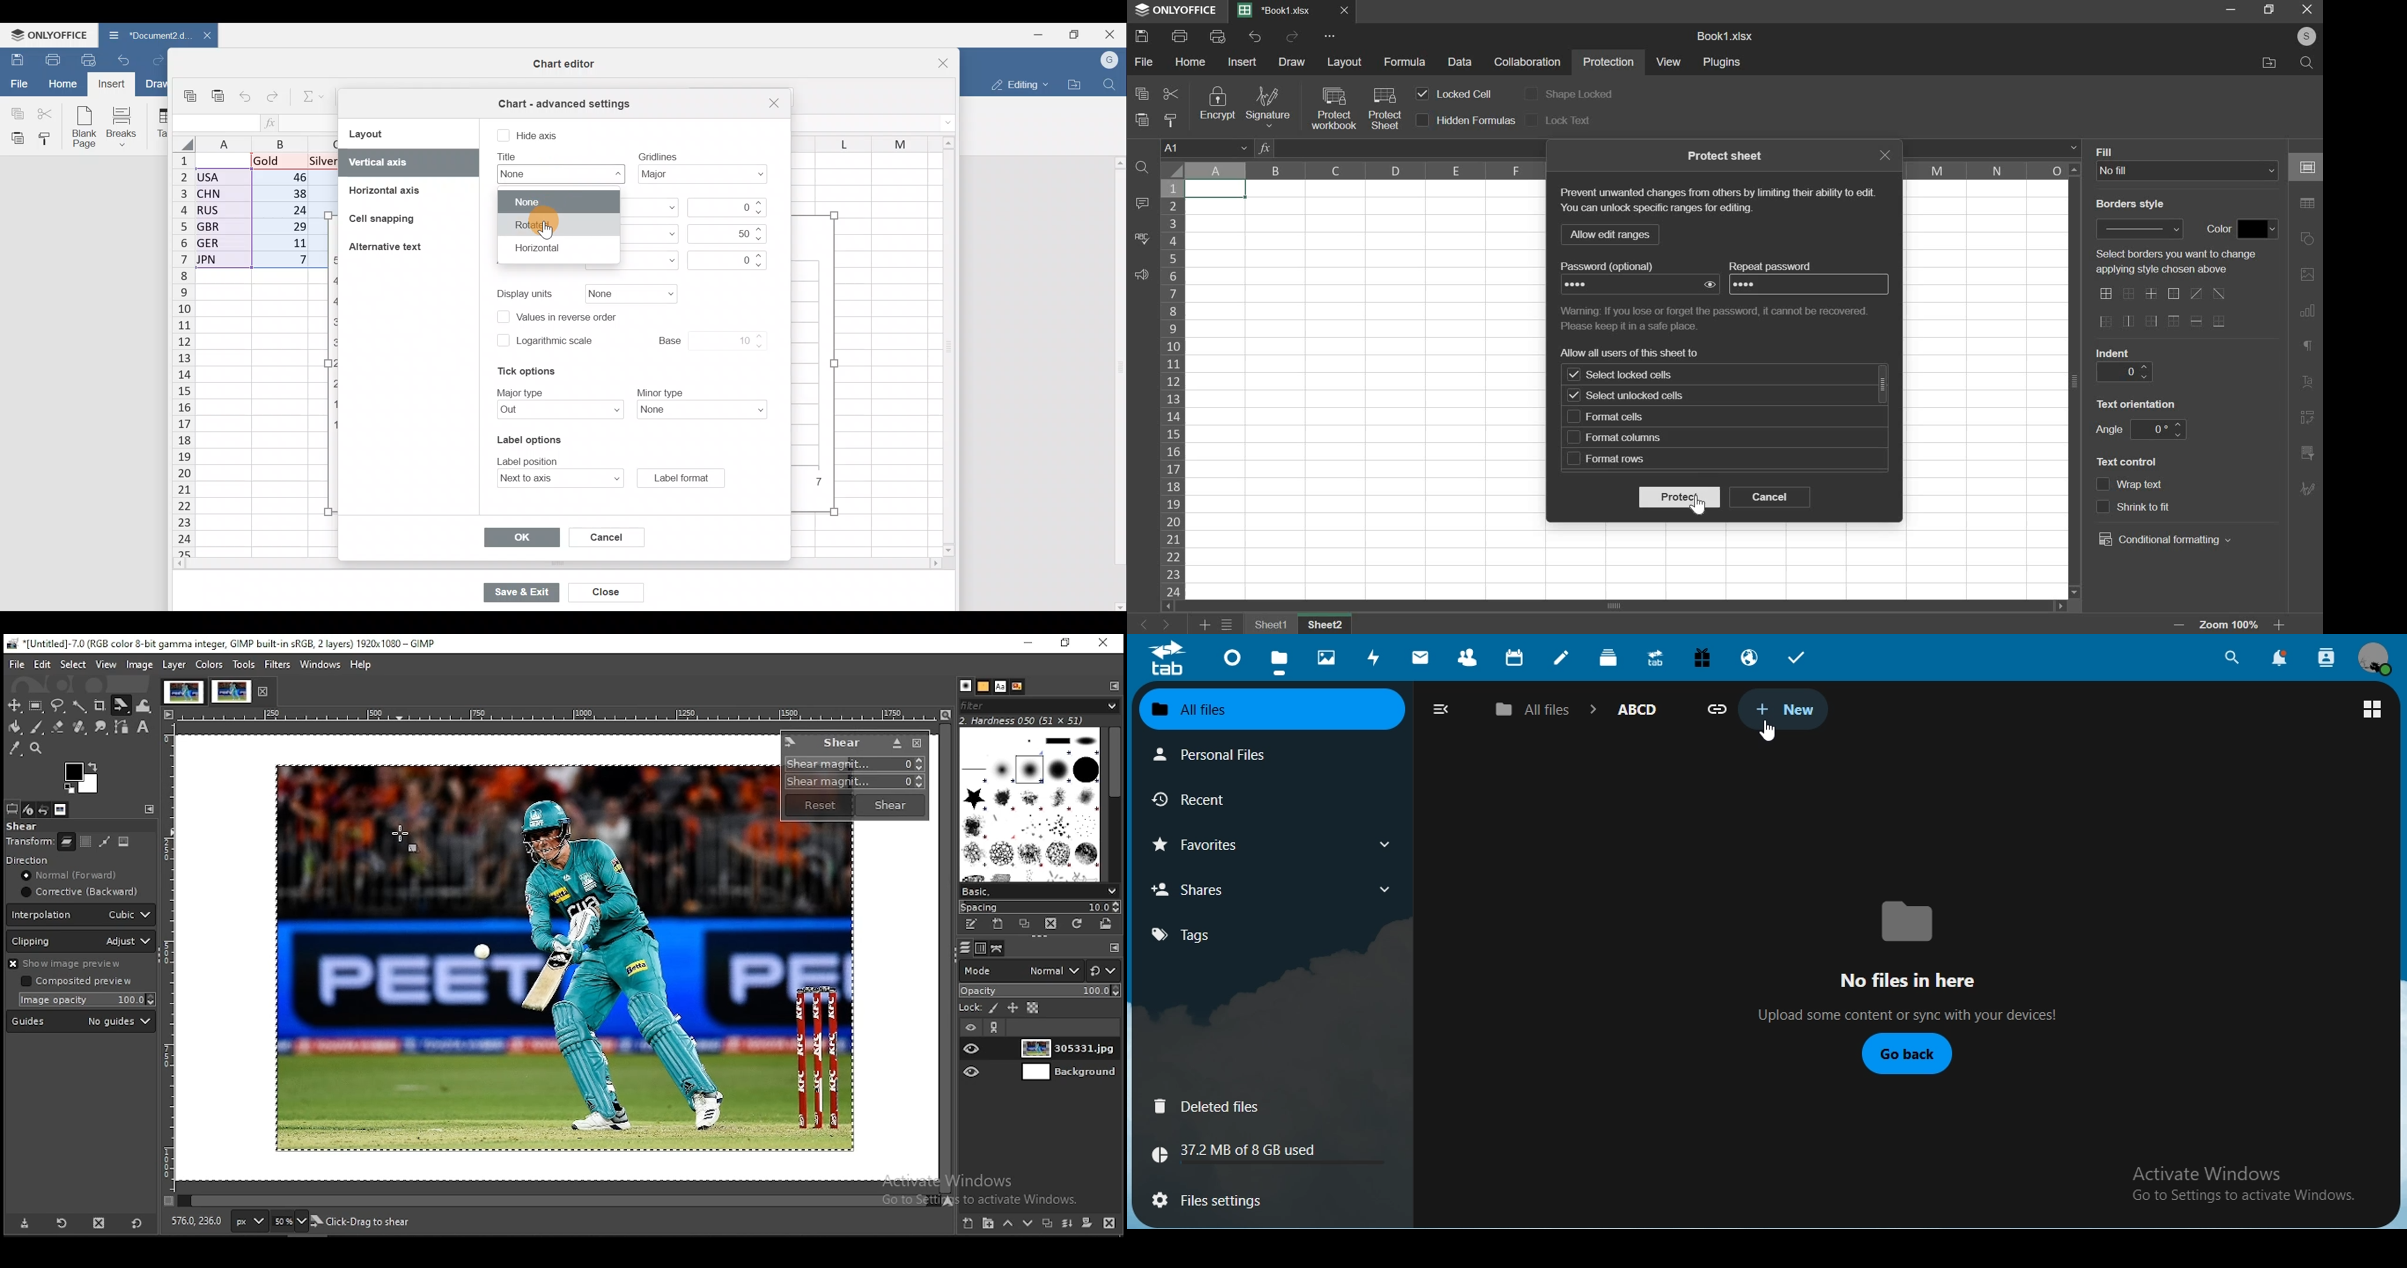  I want to click on Save, so click(15, 58).